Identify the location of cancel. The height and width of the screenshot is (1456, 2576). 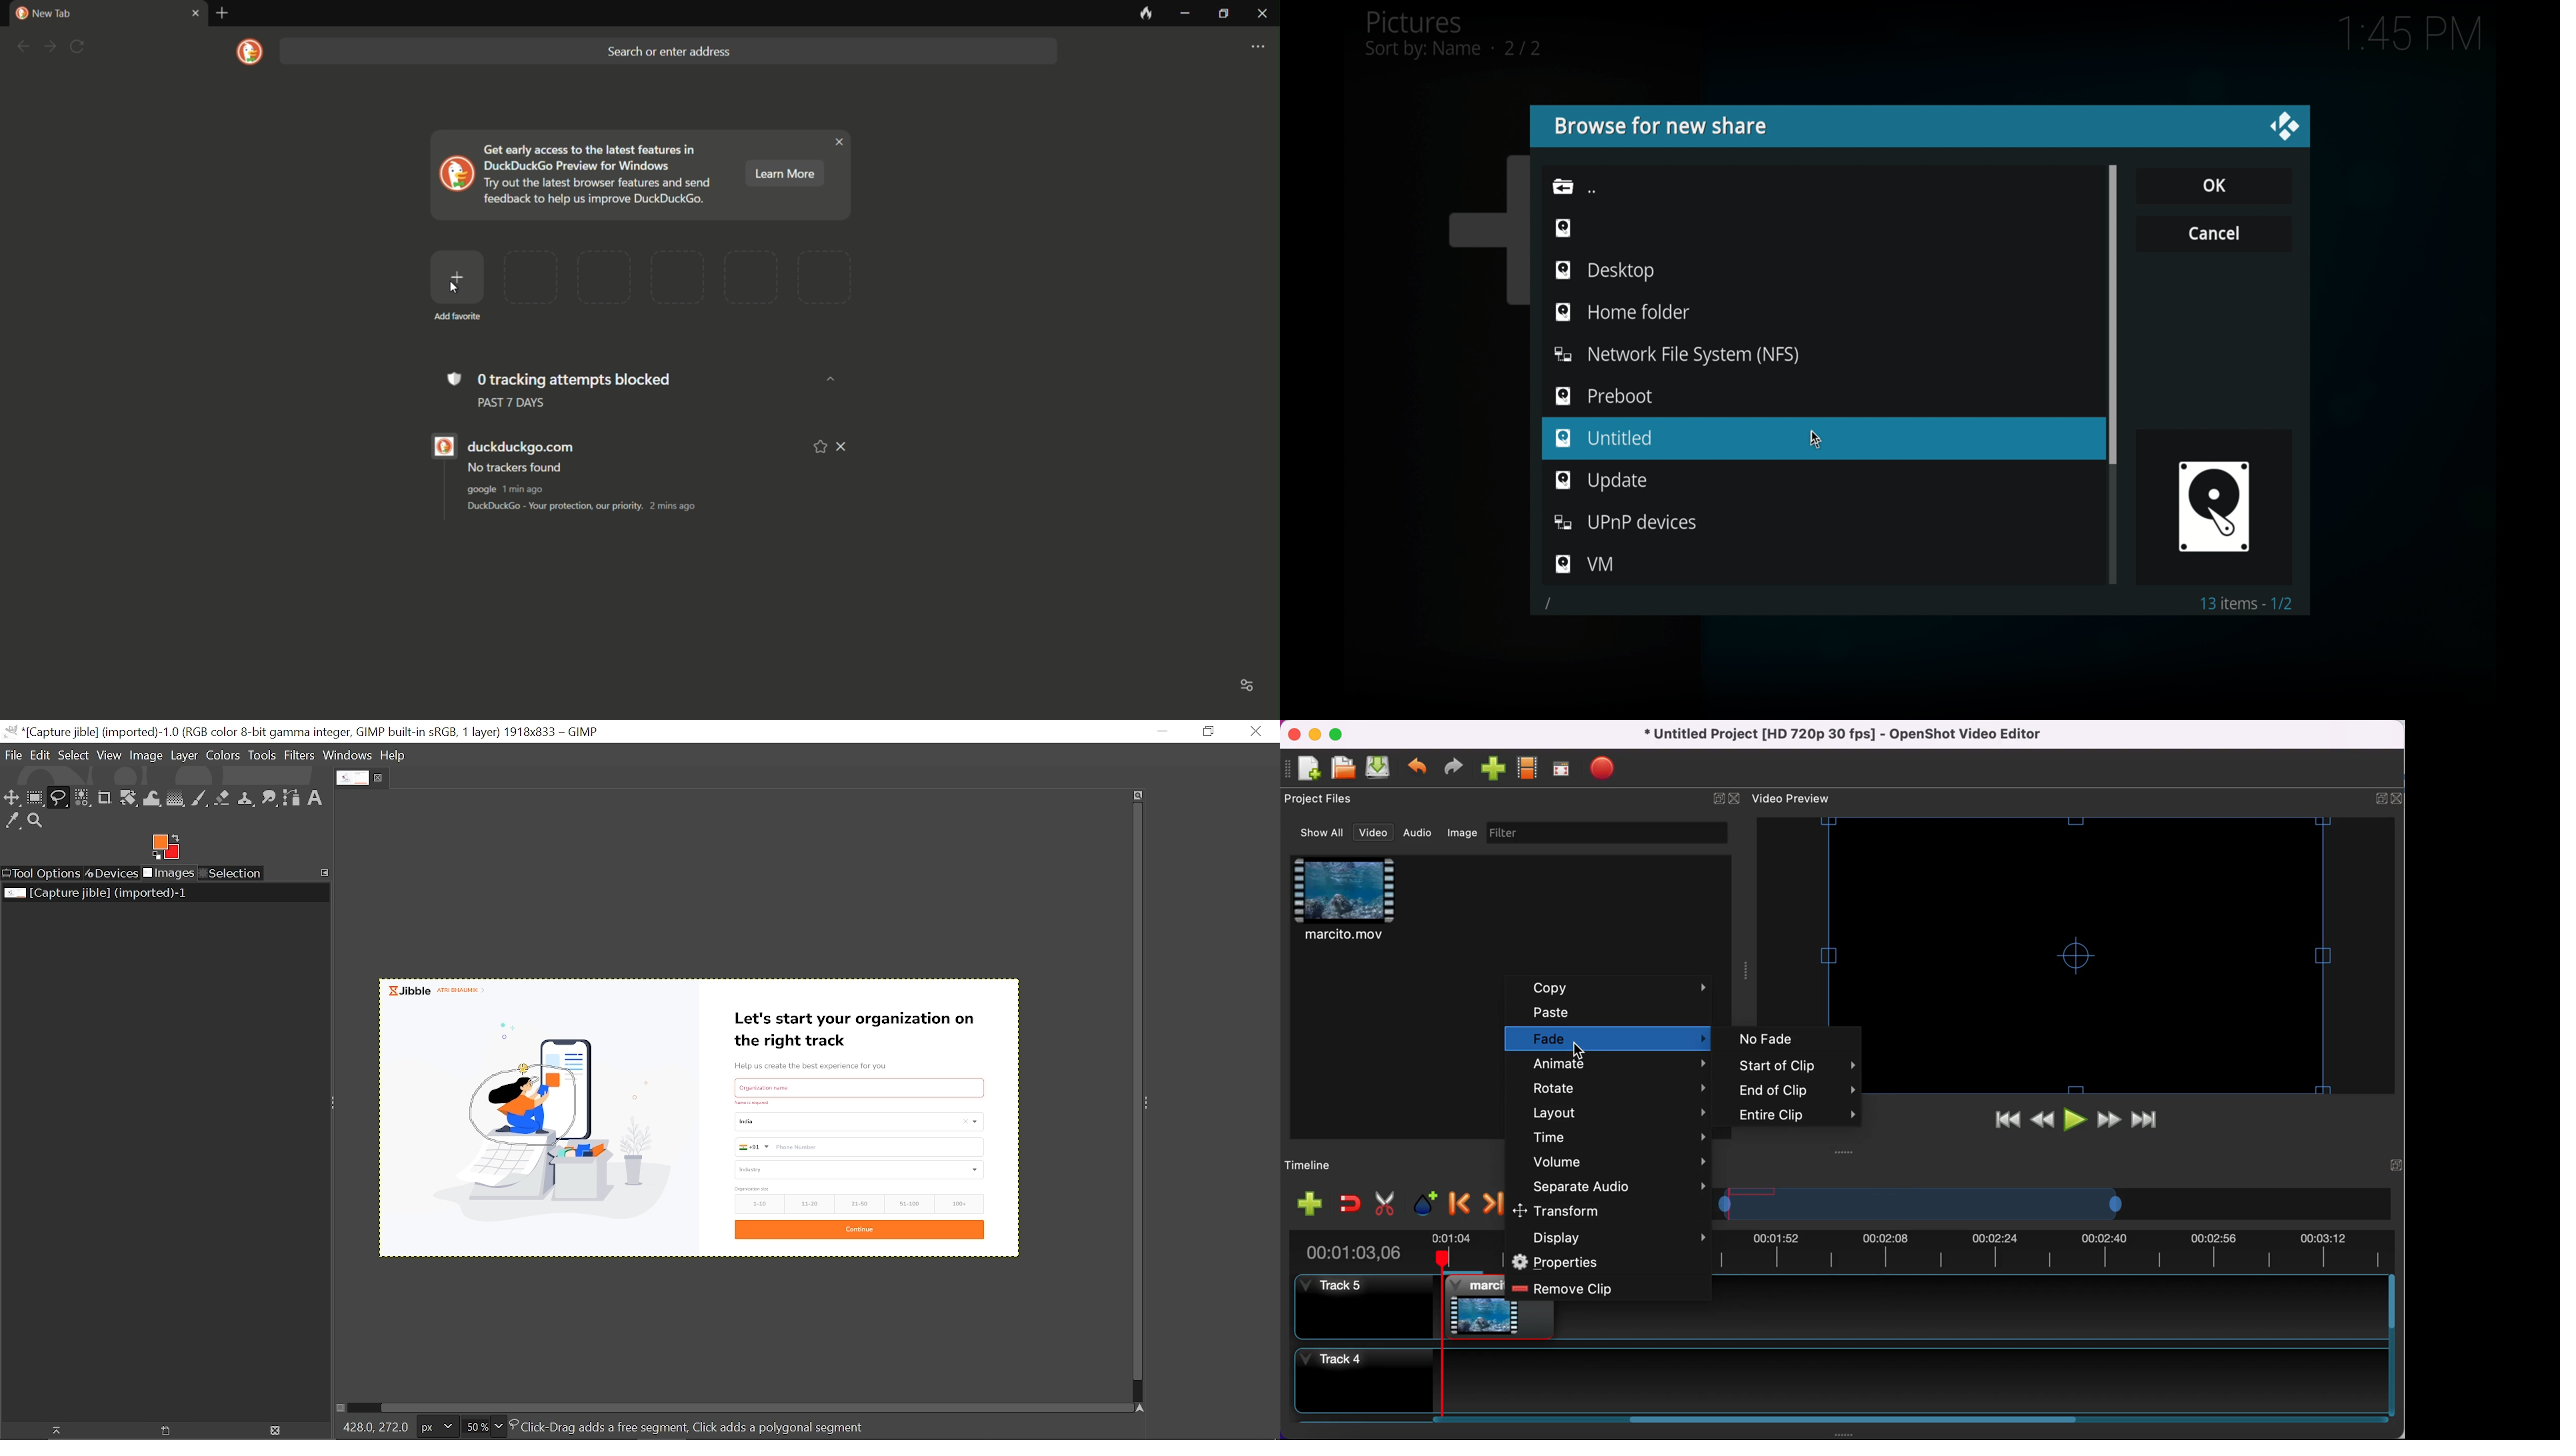
(2213, 233).